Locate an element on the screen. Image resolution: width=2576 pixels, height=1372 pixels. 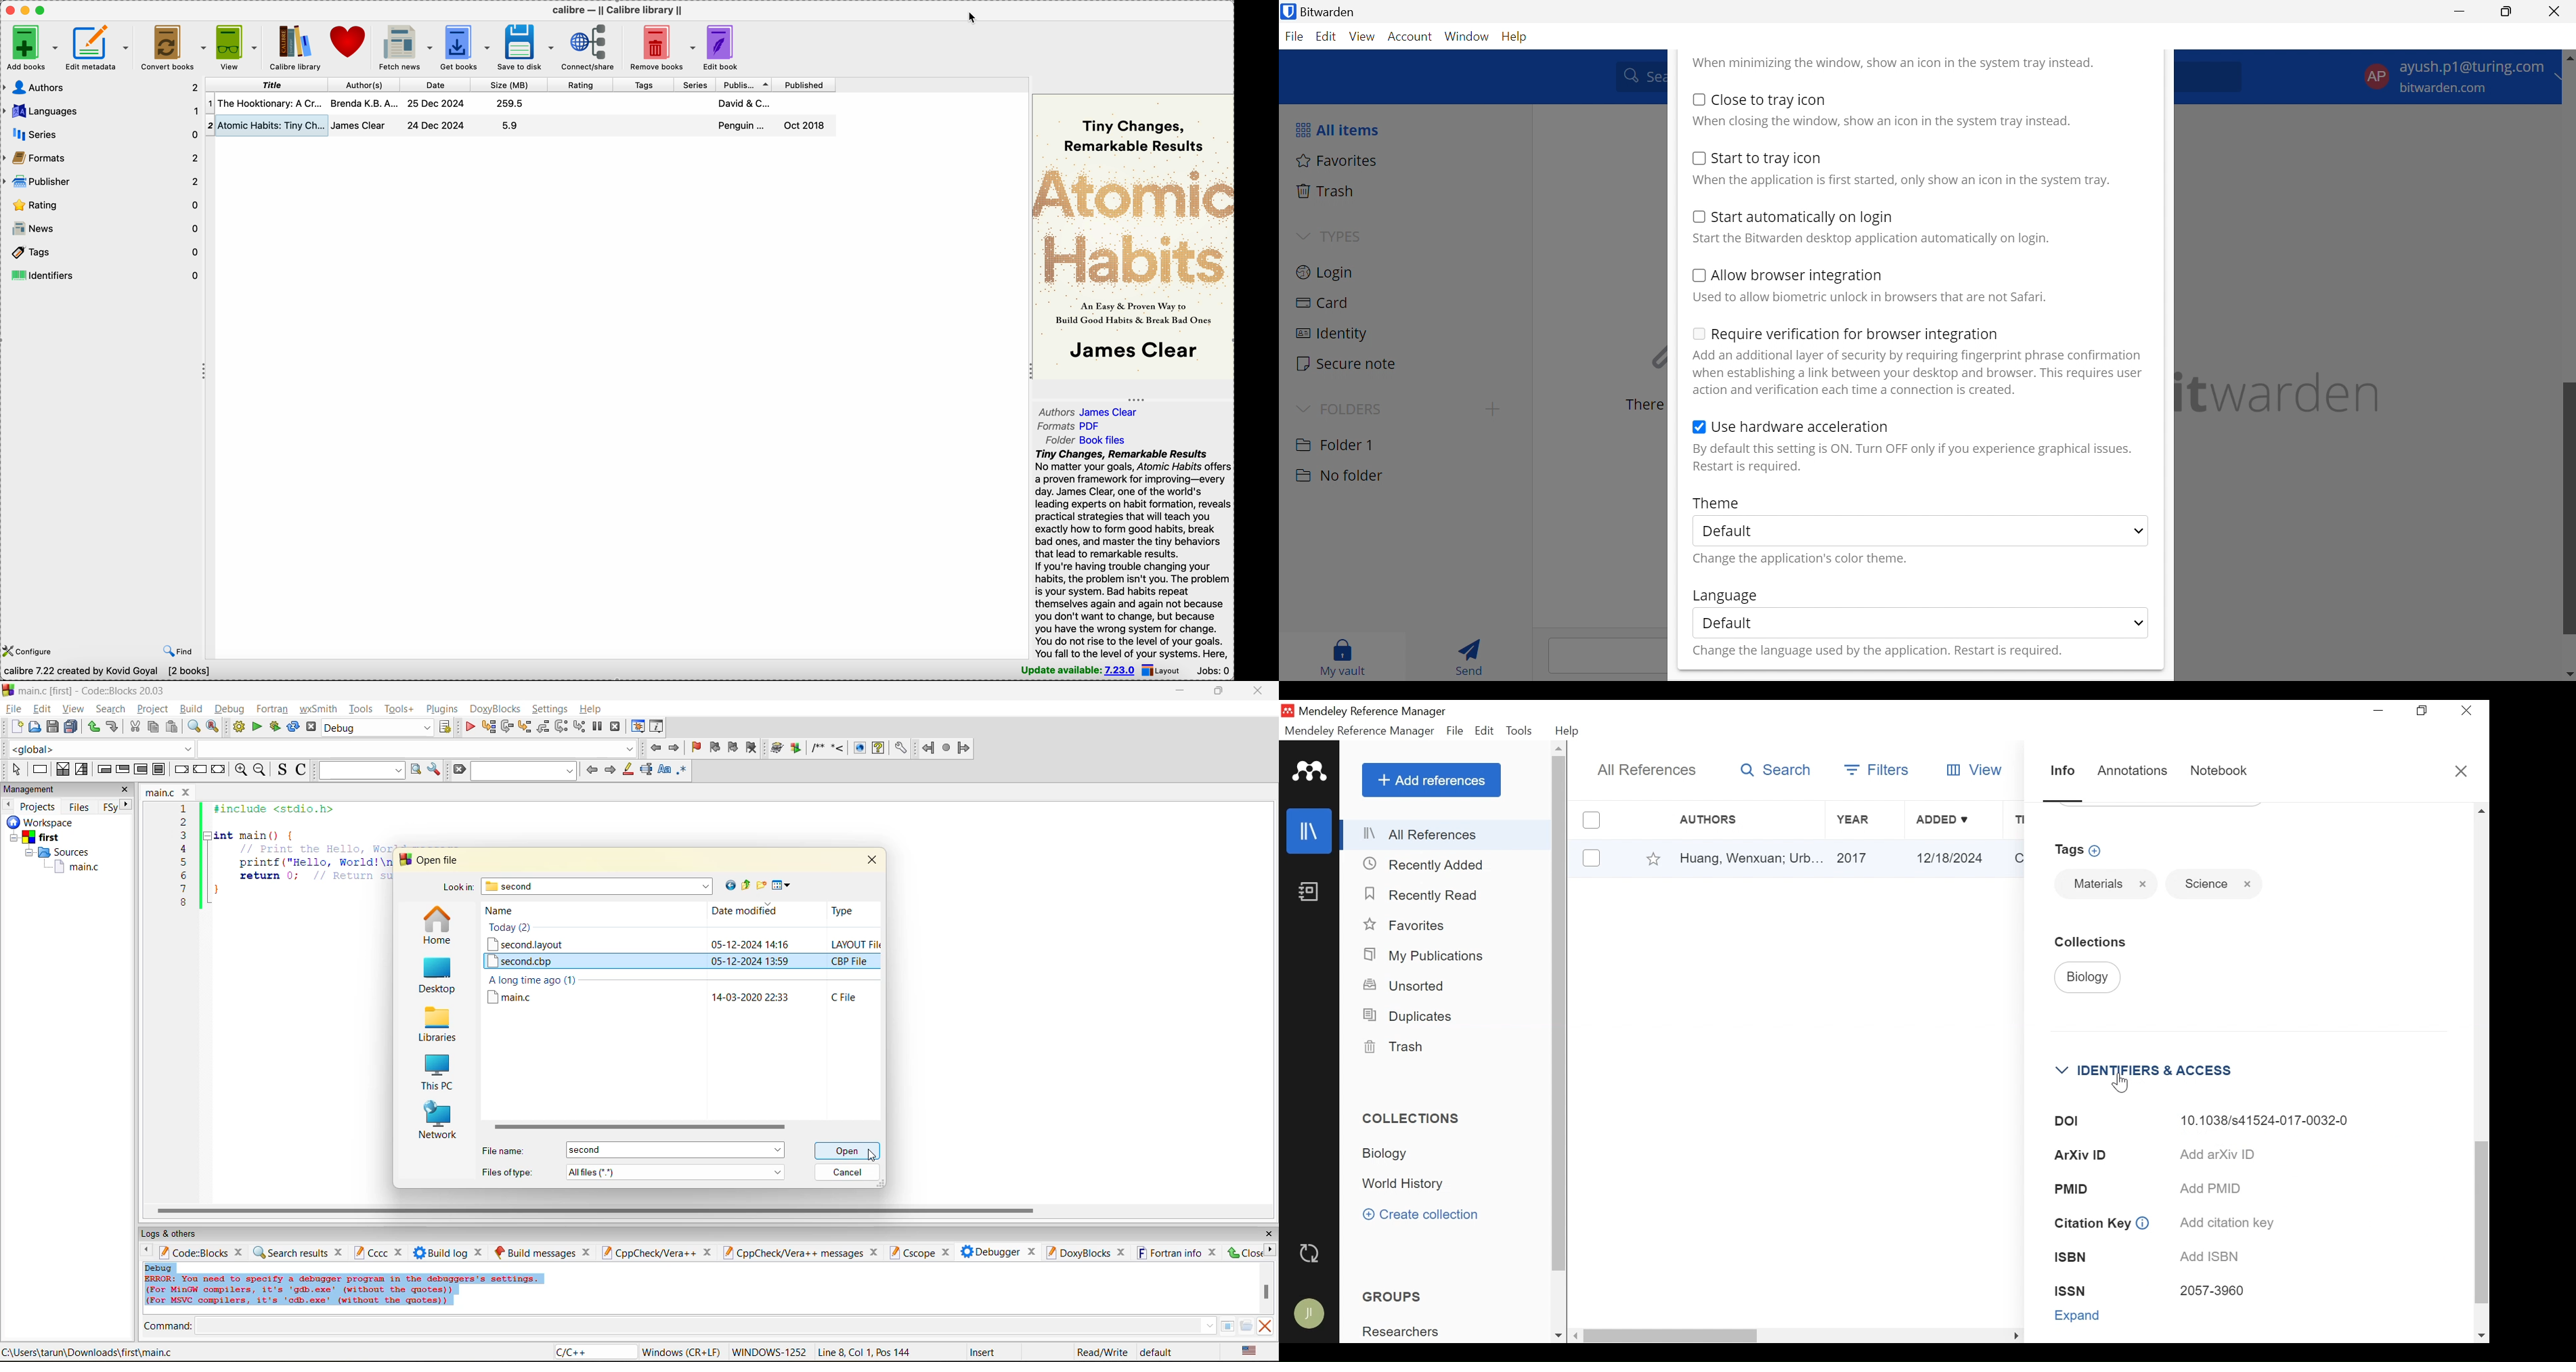
stop debugger is located at coordinates (616, 727).